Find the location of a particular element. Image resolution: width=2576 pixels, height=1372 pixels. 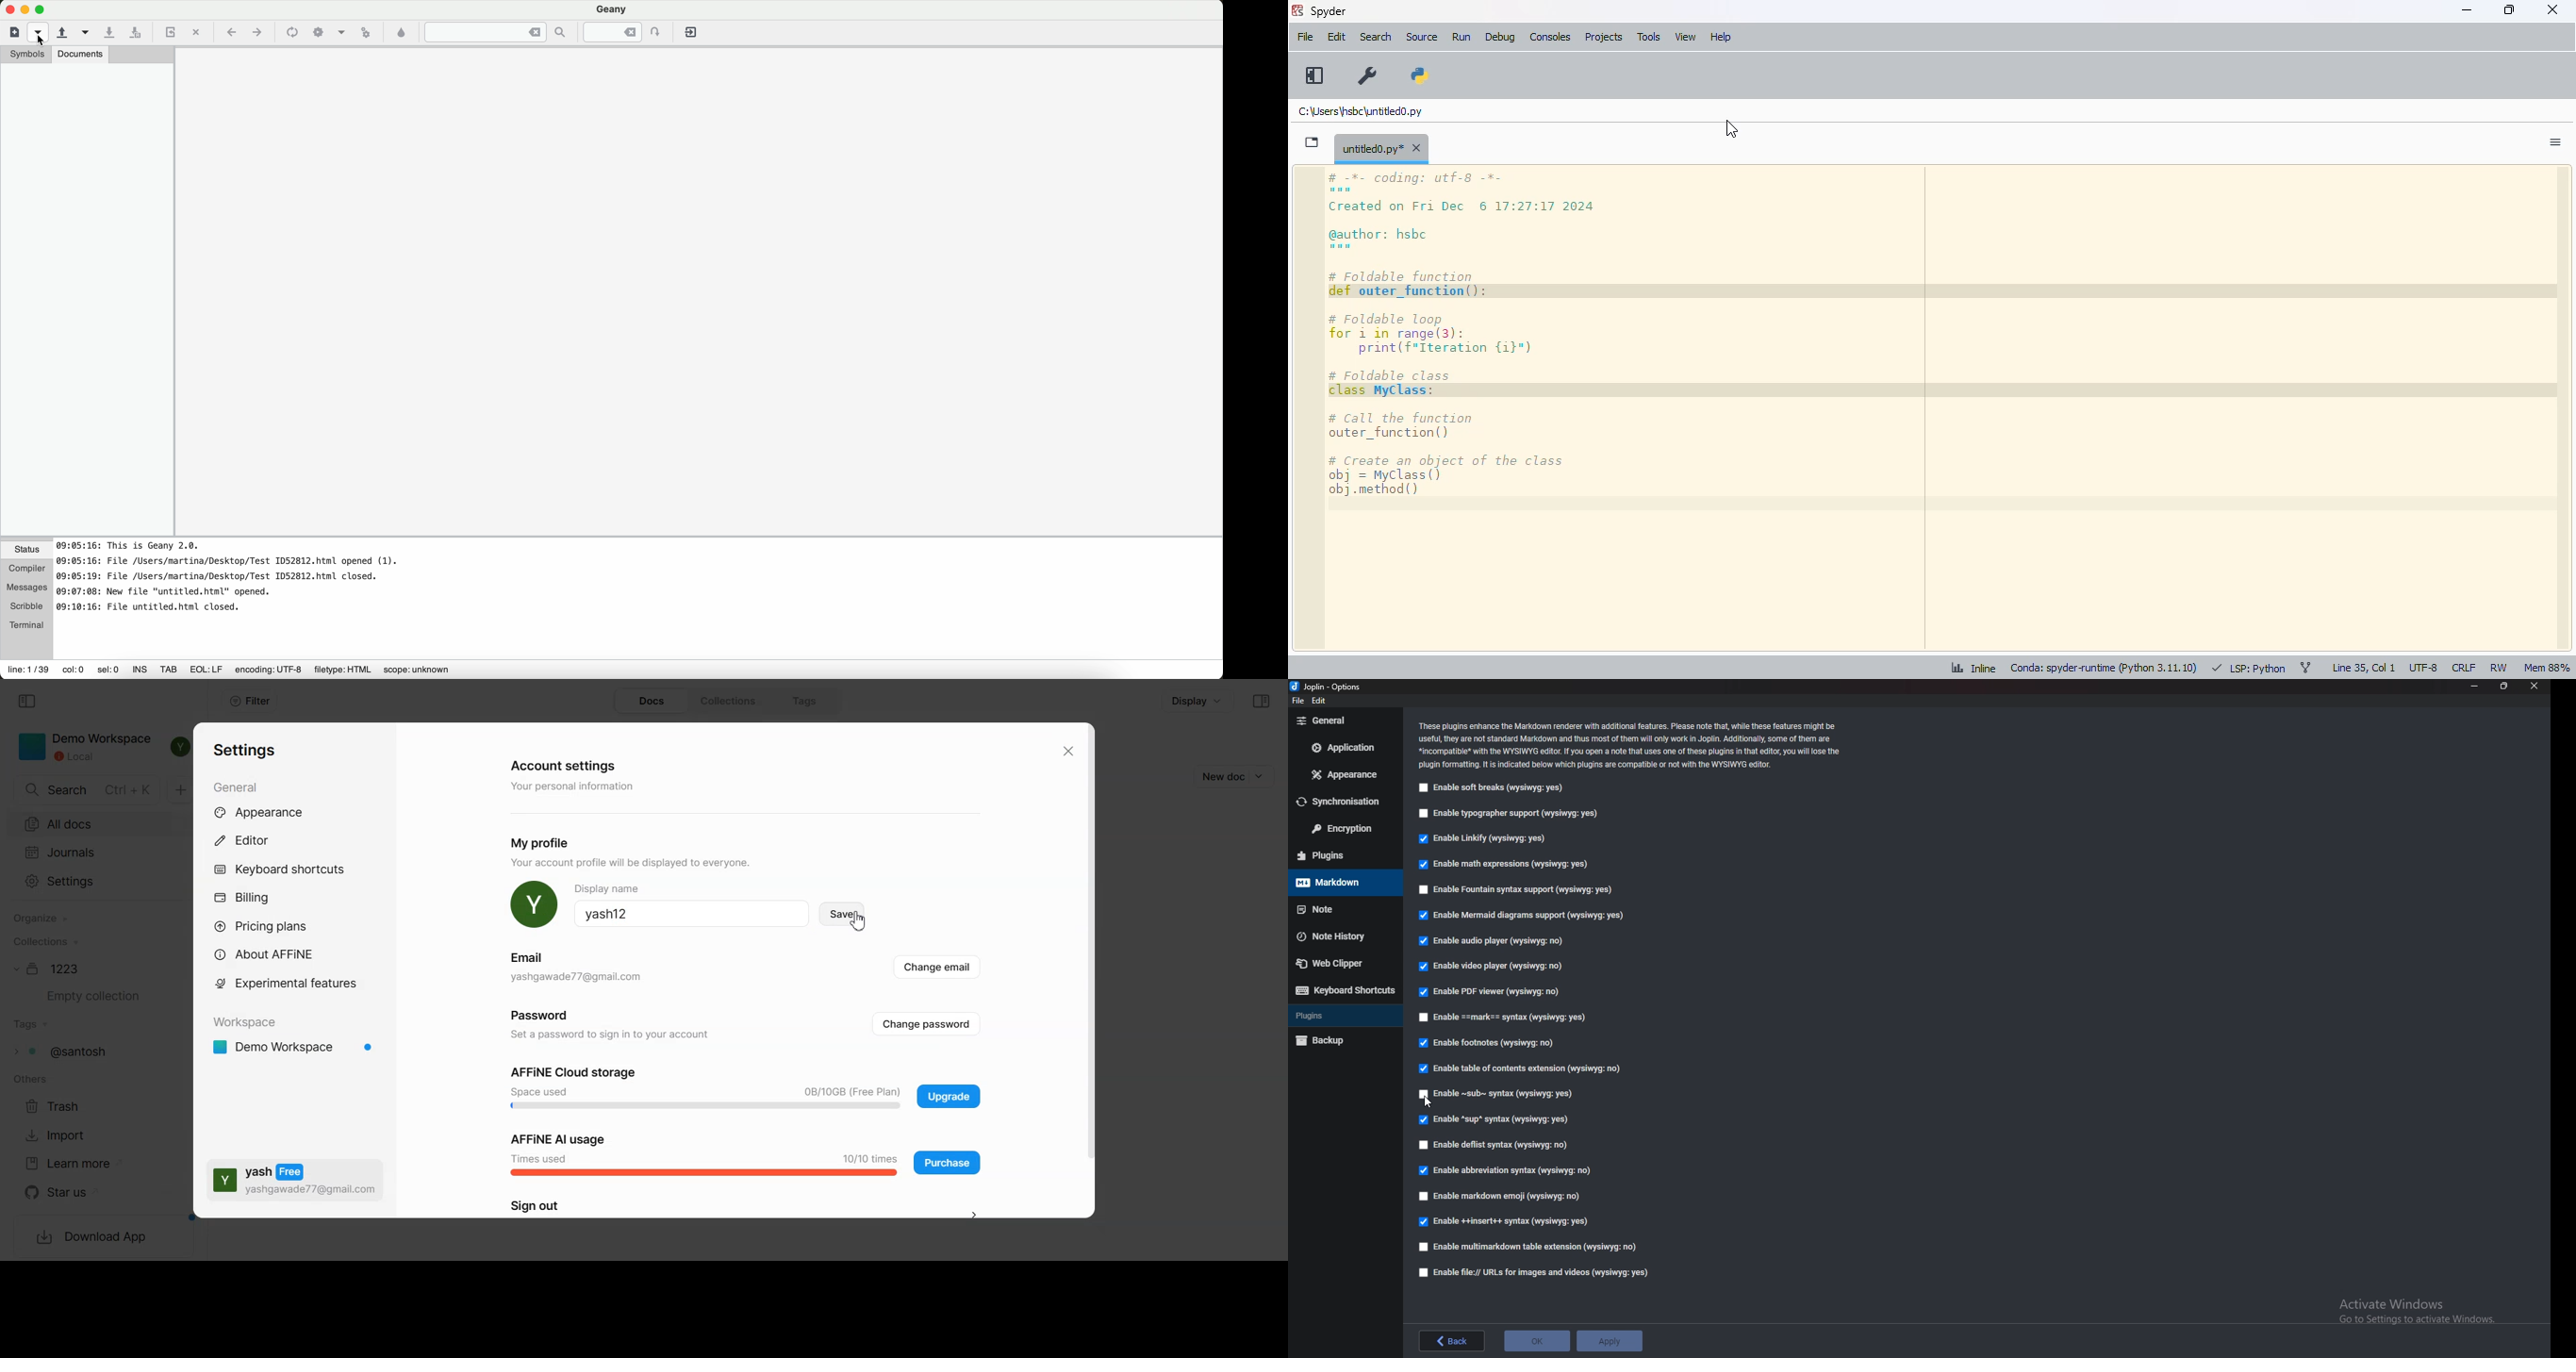

Synchronization is located at coordinates (1345, 802).